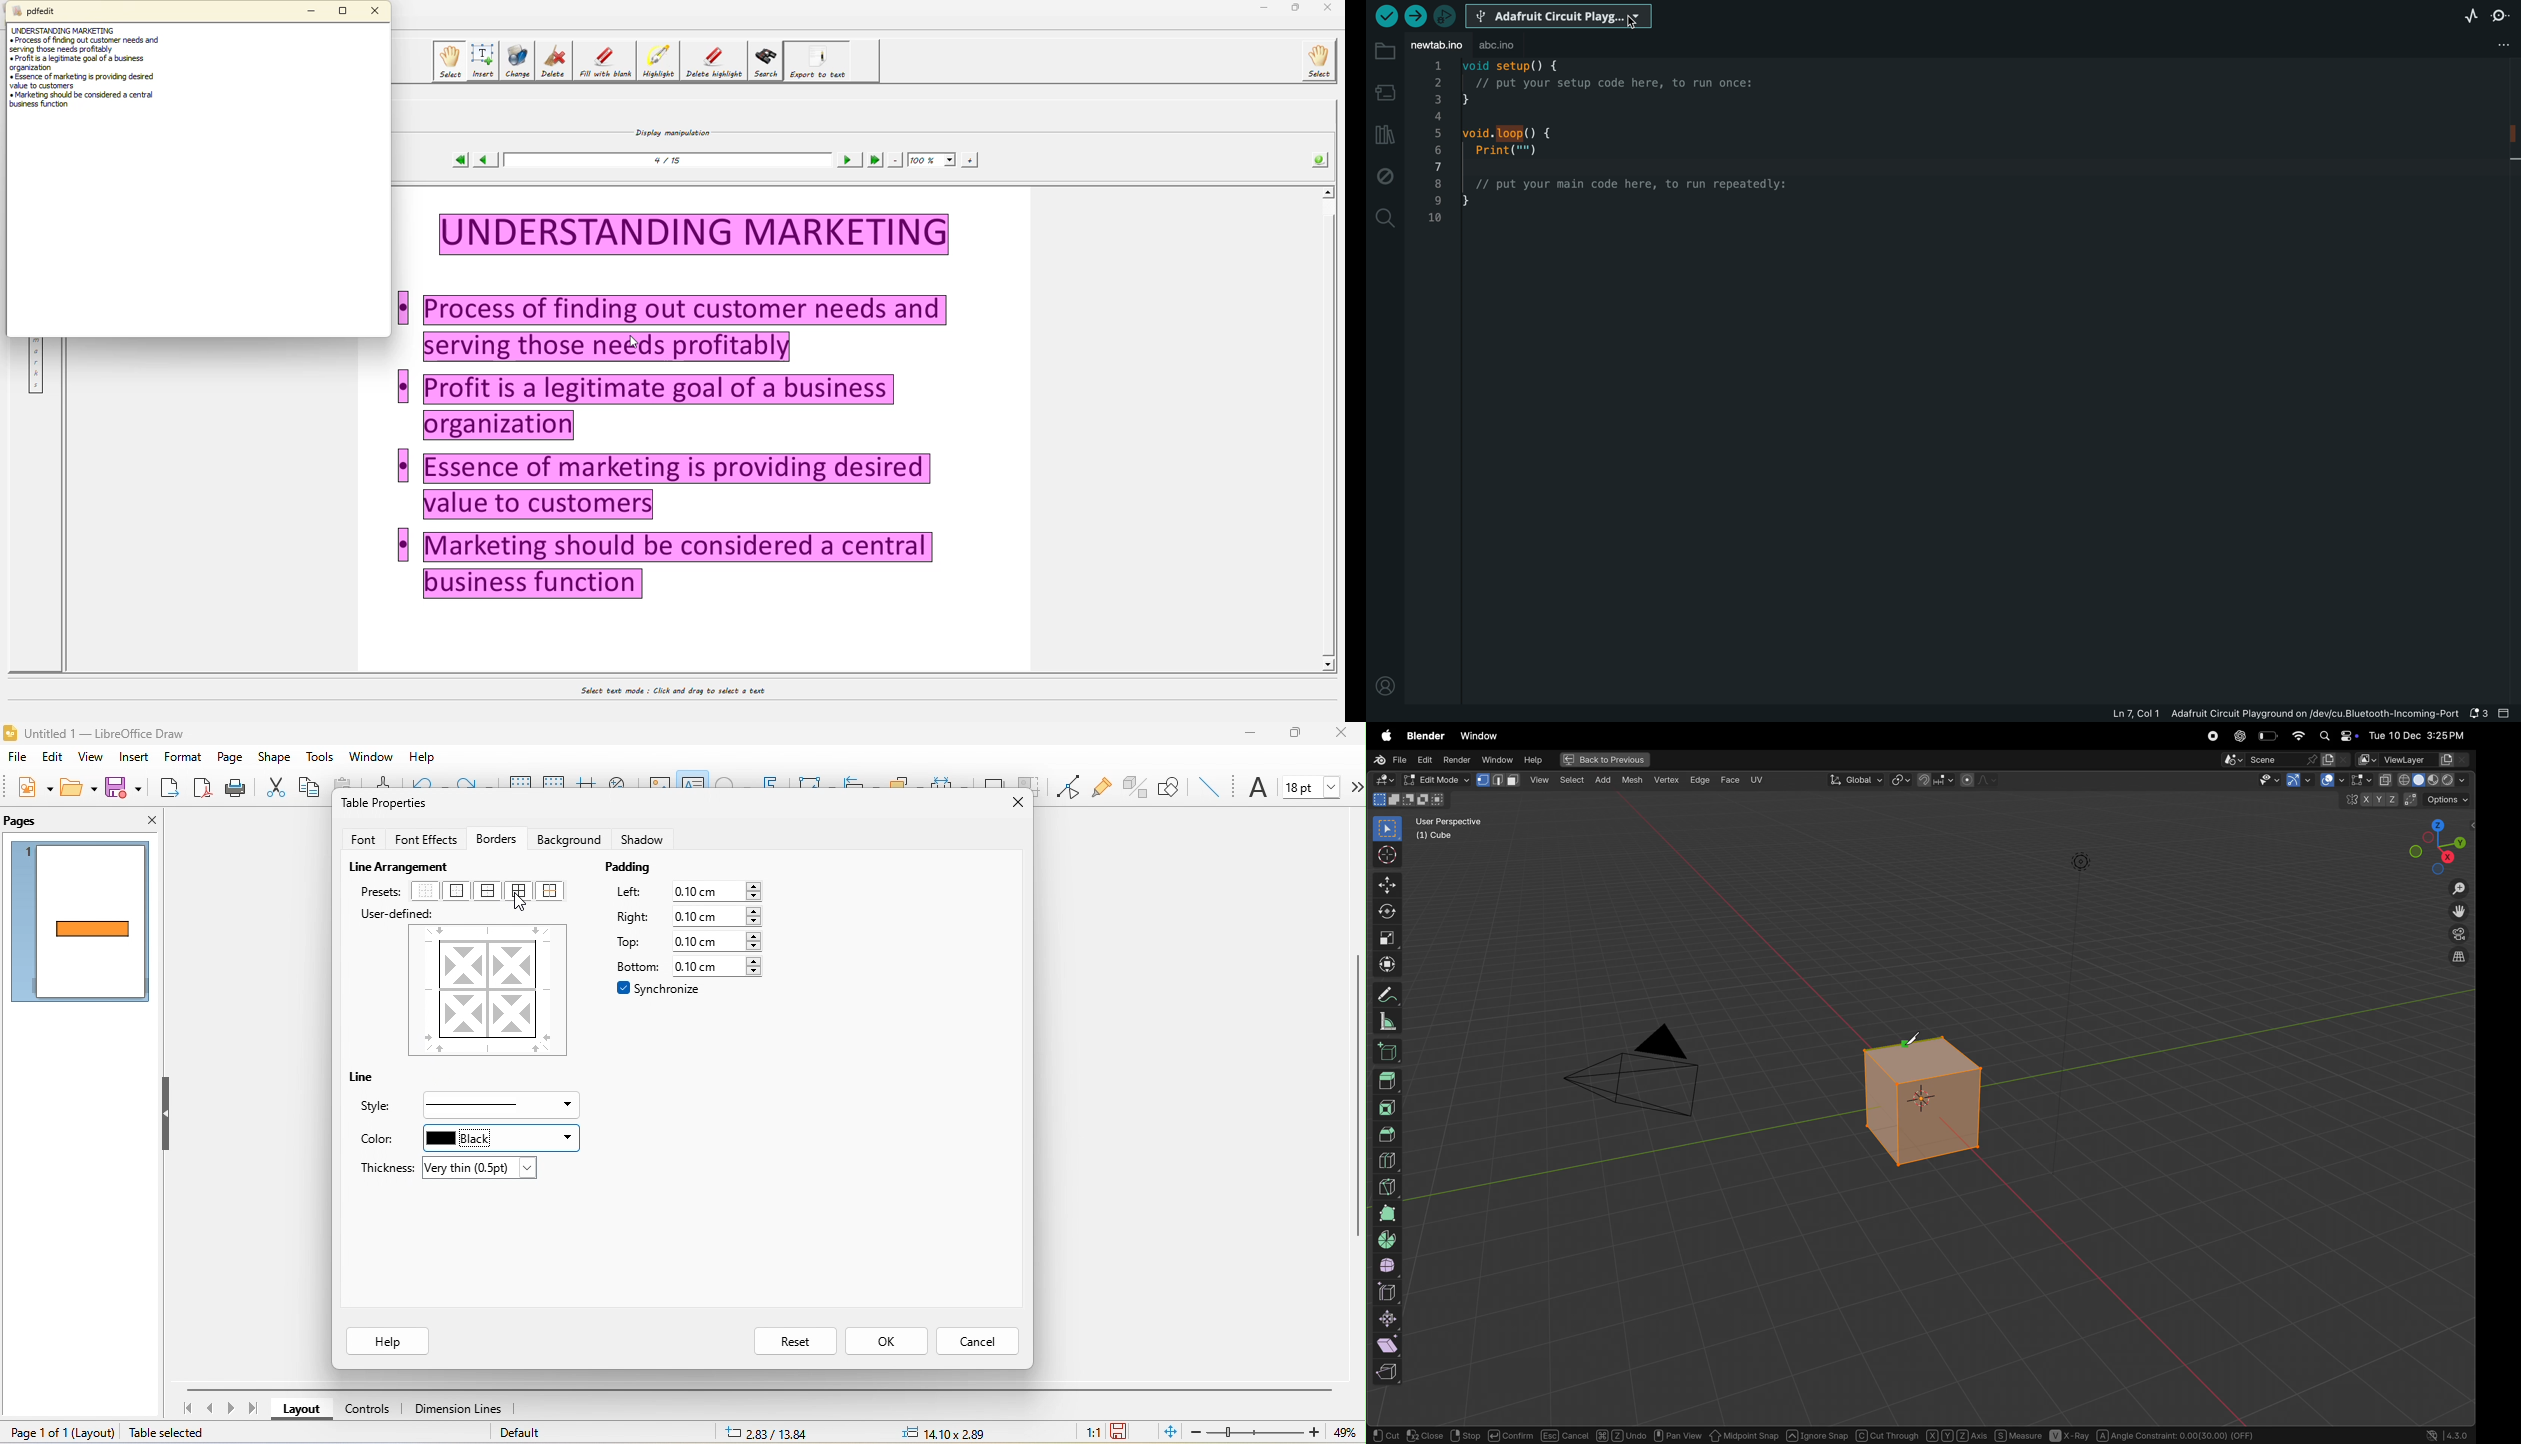 Image resolution: width=2548 pixels, height=1456 pixels. Describe the element at coordinates (2322, 781) in the screenshot. I see `show gimzo` at that location.